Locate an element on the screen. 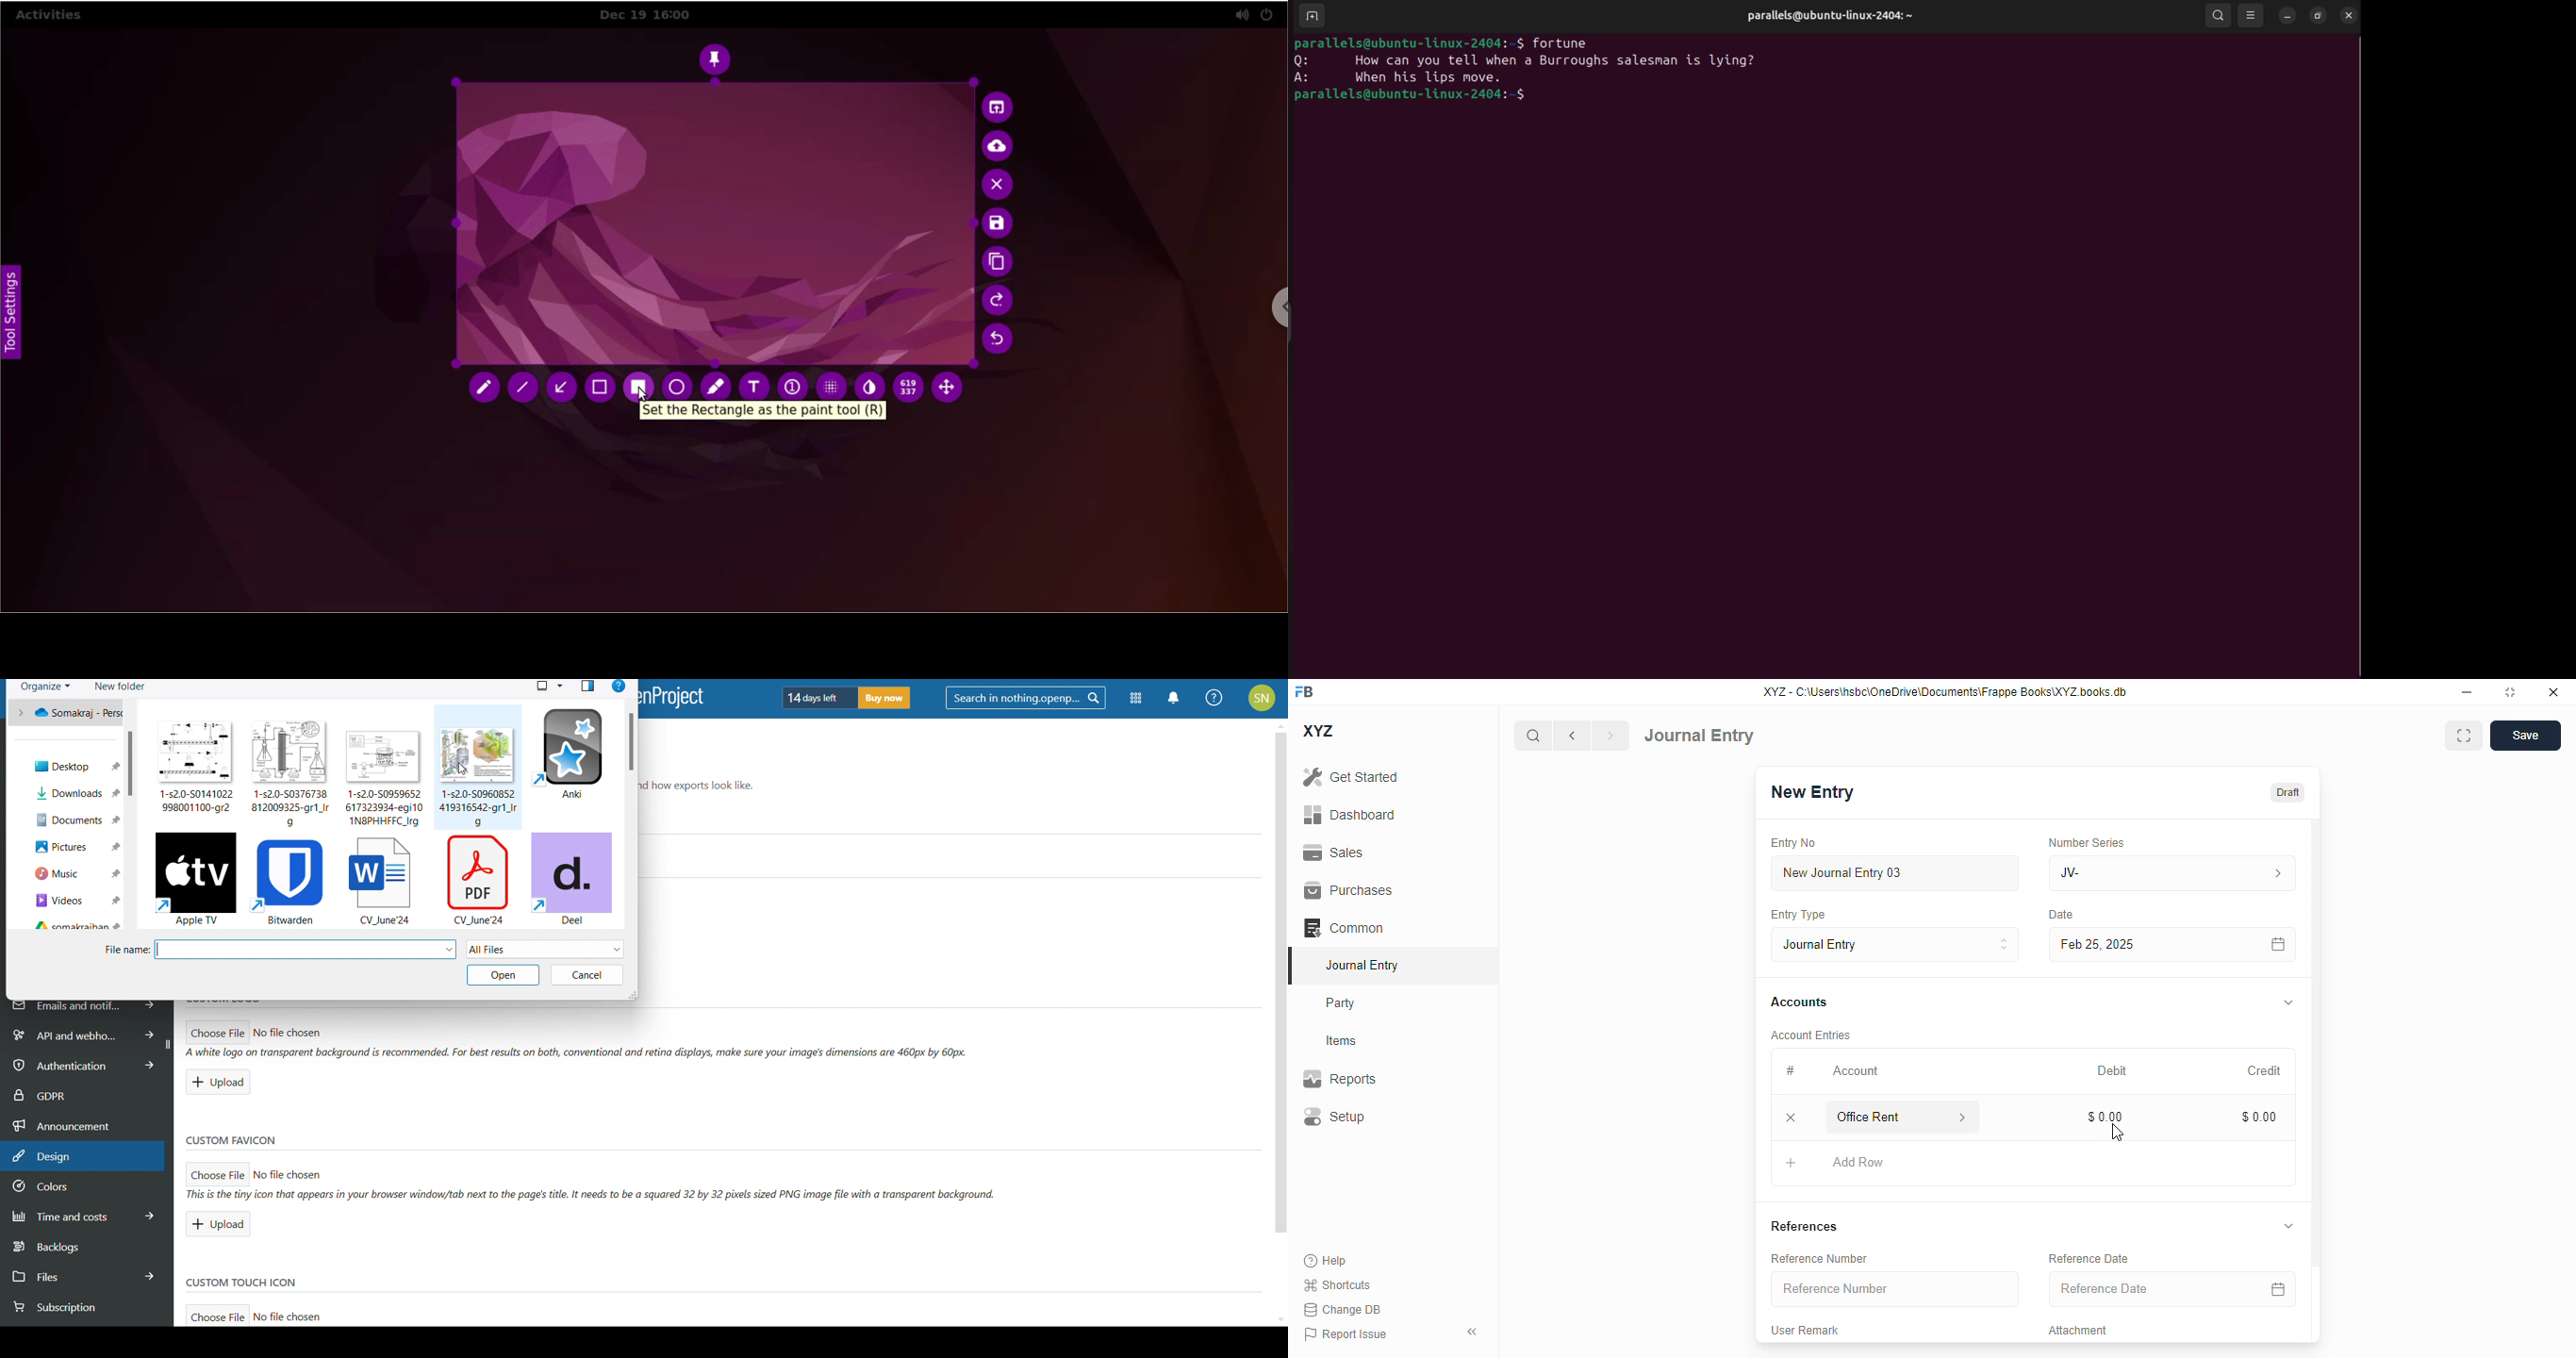 Image resolution: width=2576 pixels, height=1372 pixels. files in folder is located at coordinates (187, 763).